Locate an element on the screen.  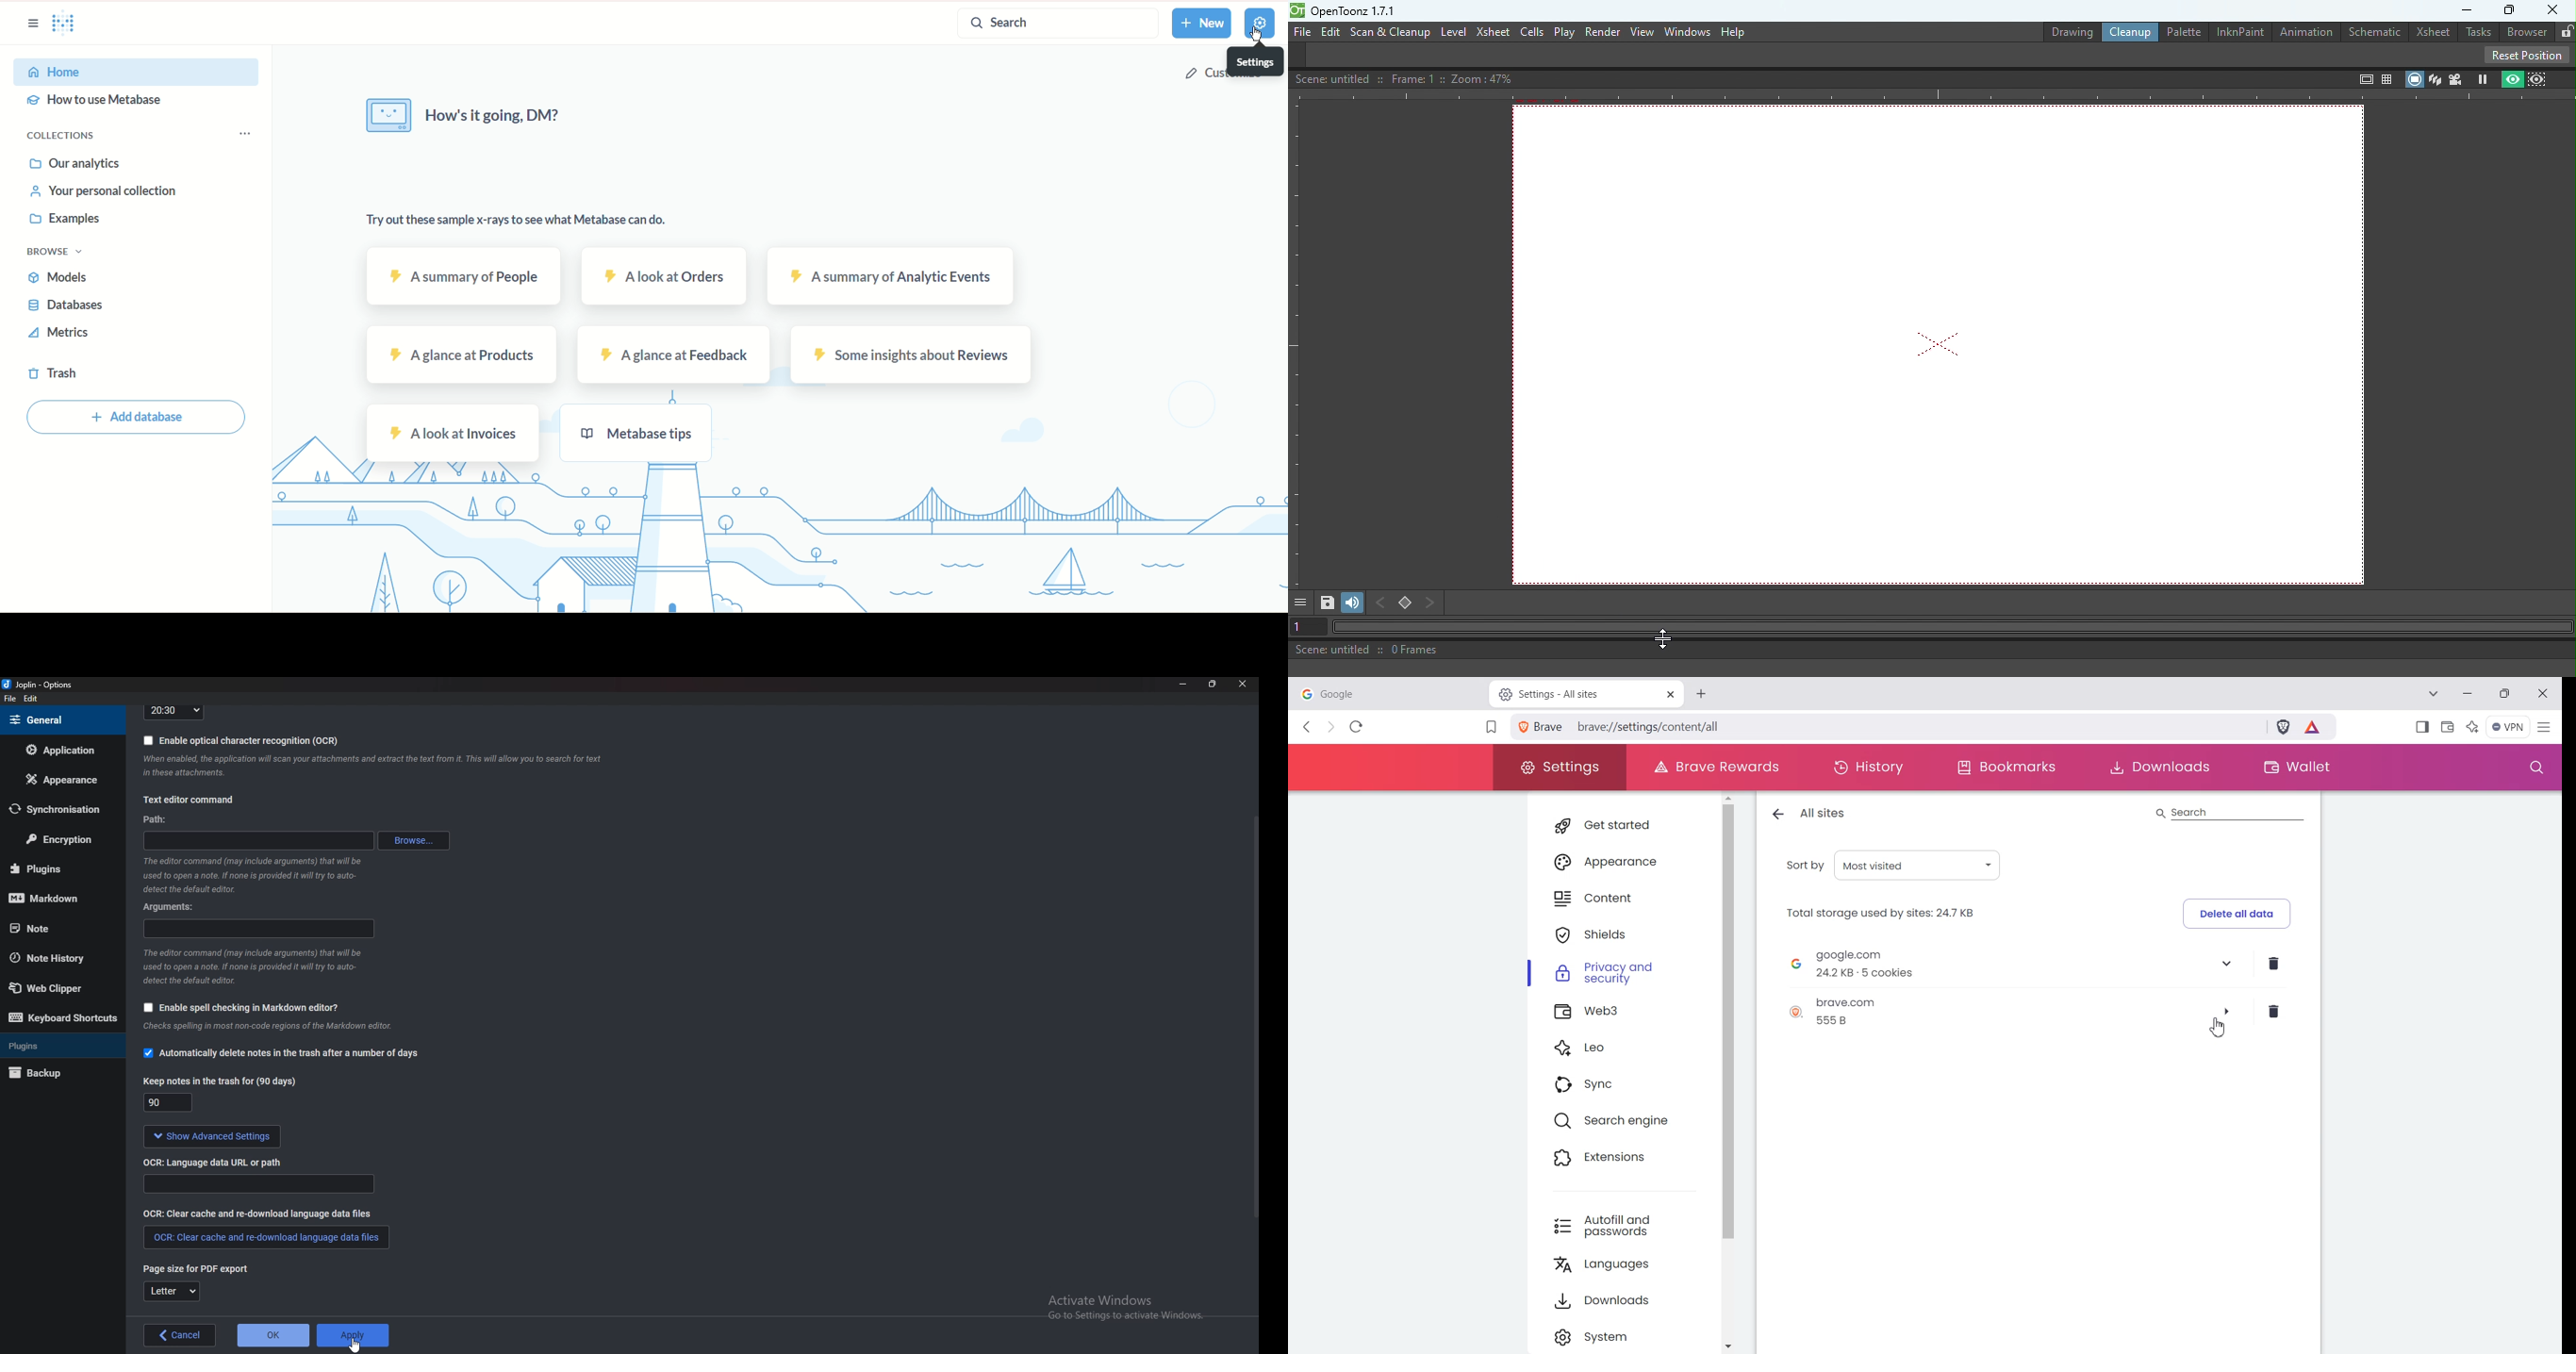
file is located at coordinates (12, 699).